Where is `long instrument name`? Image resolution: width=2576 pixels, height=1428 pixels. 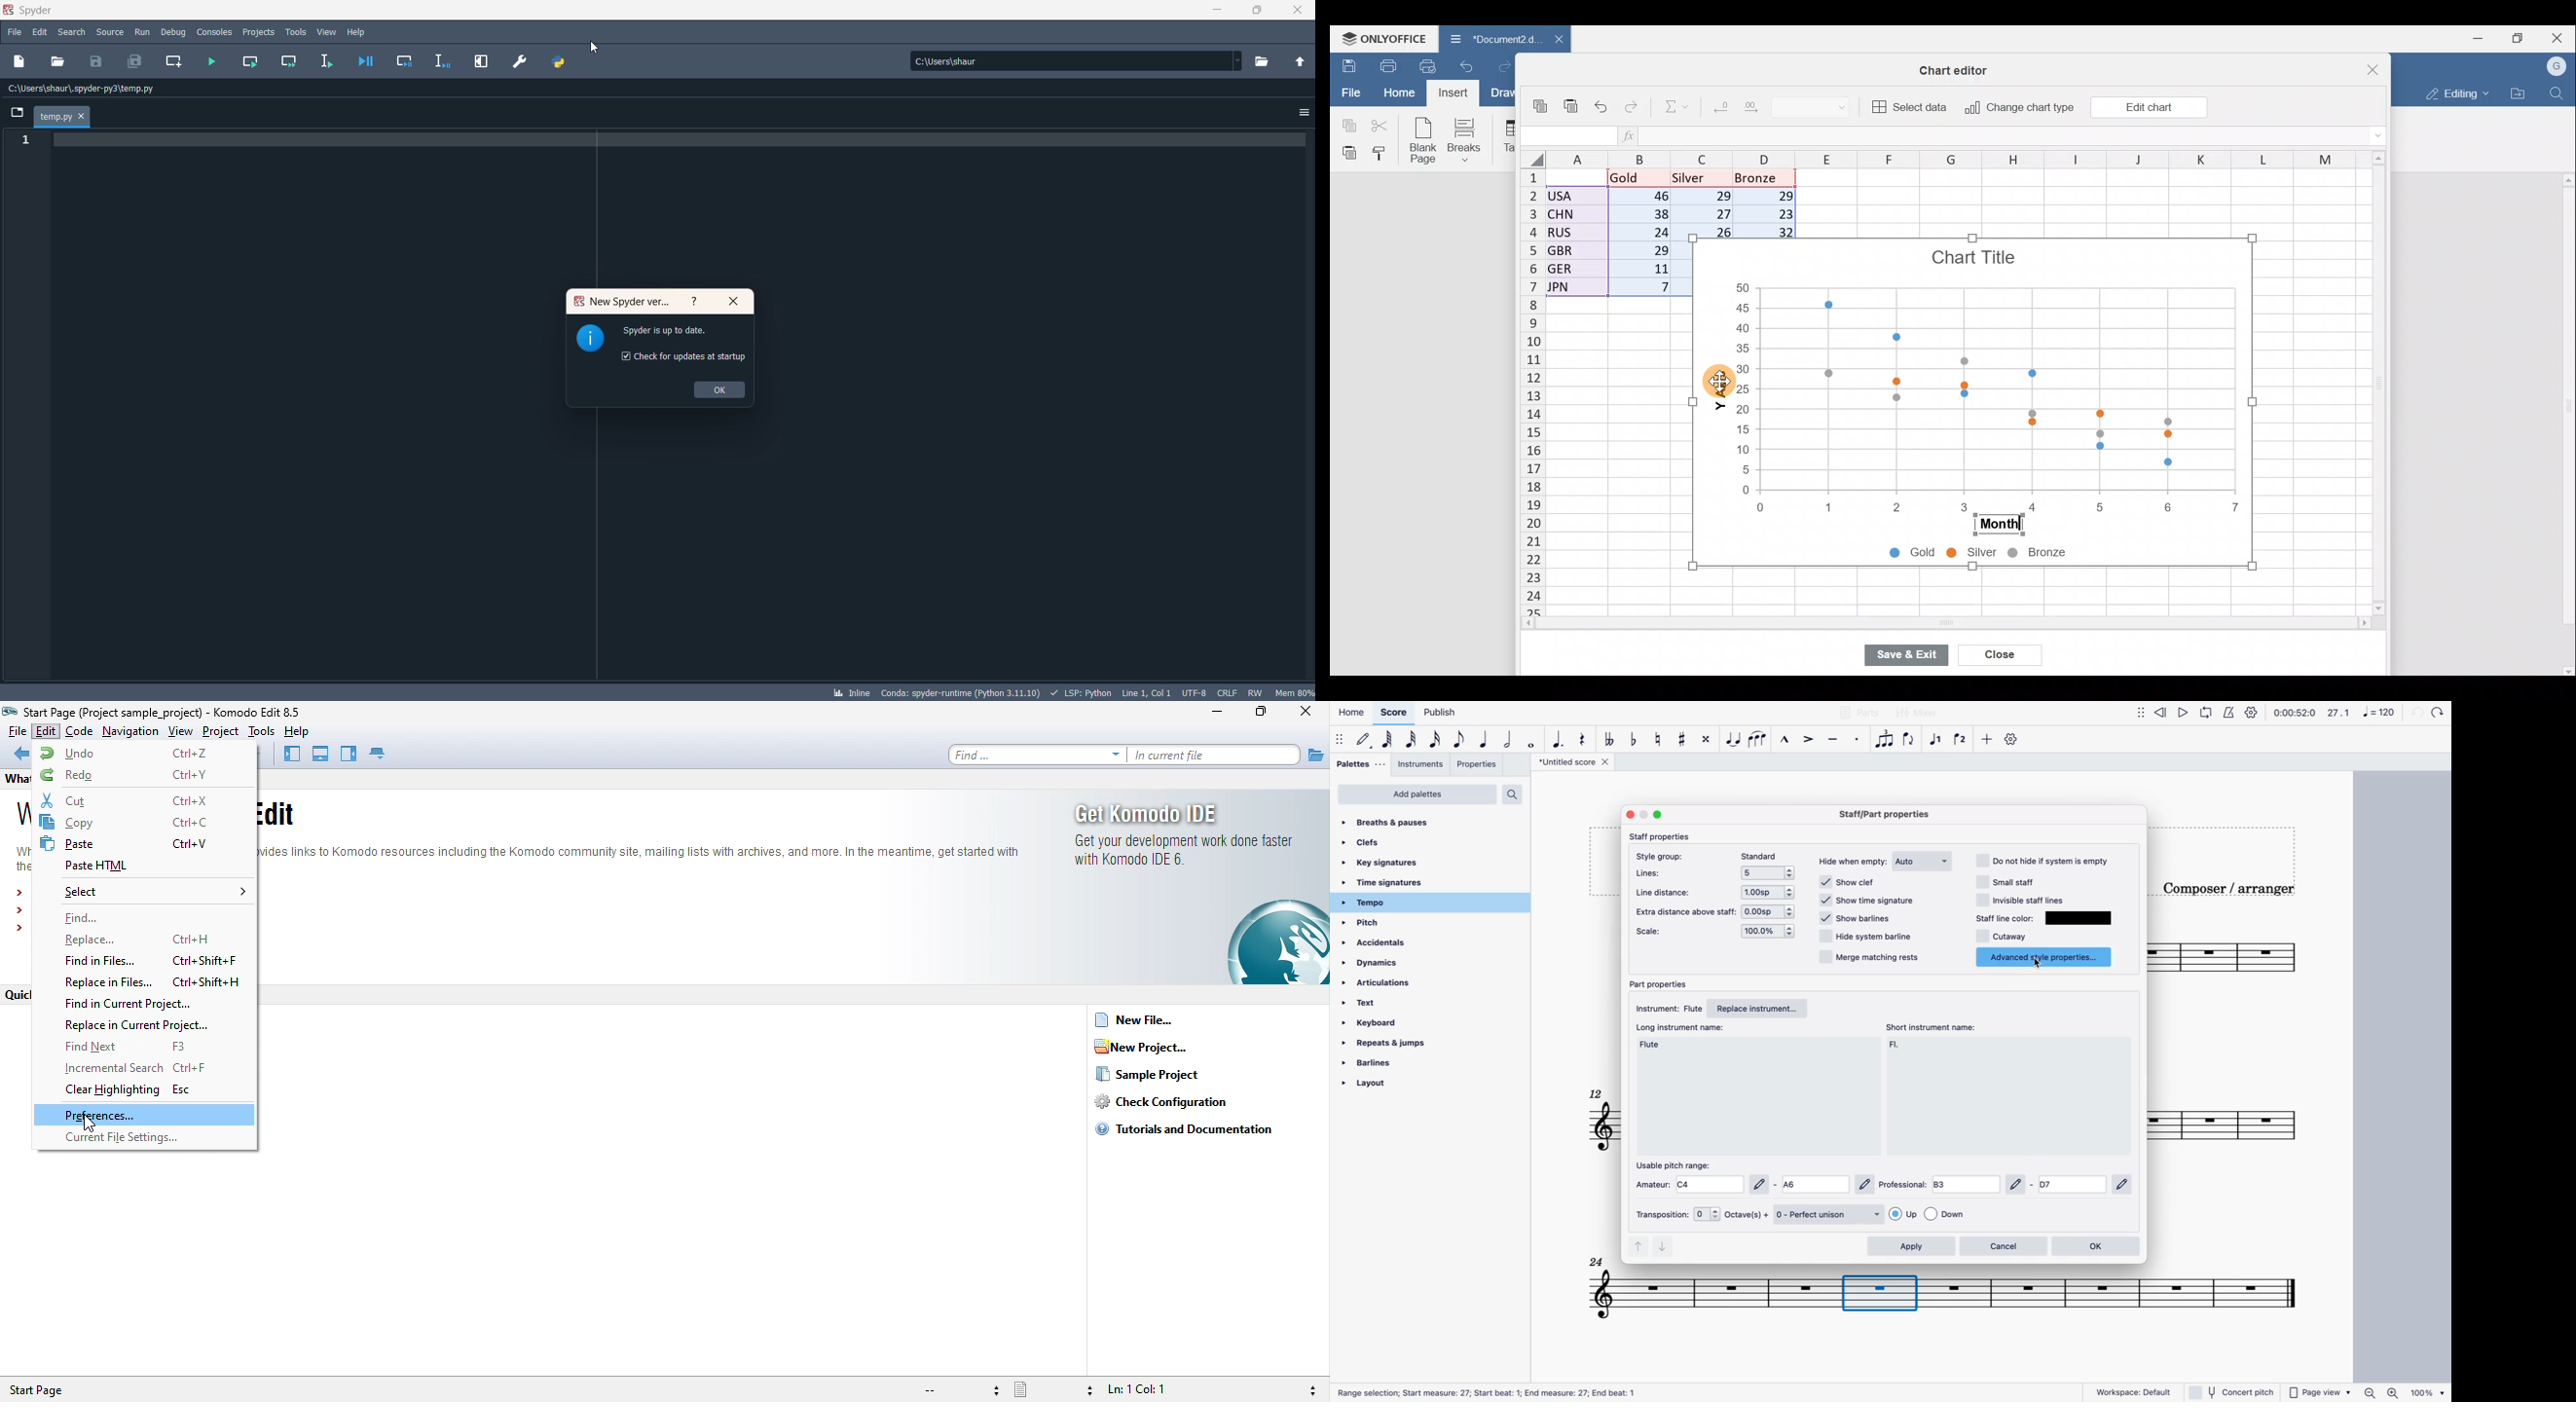 long instrument name is located at coordinates (1654, 1048).